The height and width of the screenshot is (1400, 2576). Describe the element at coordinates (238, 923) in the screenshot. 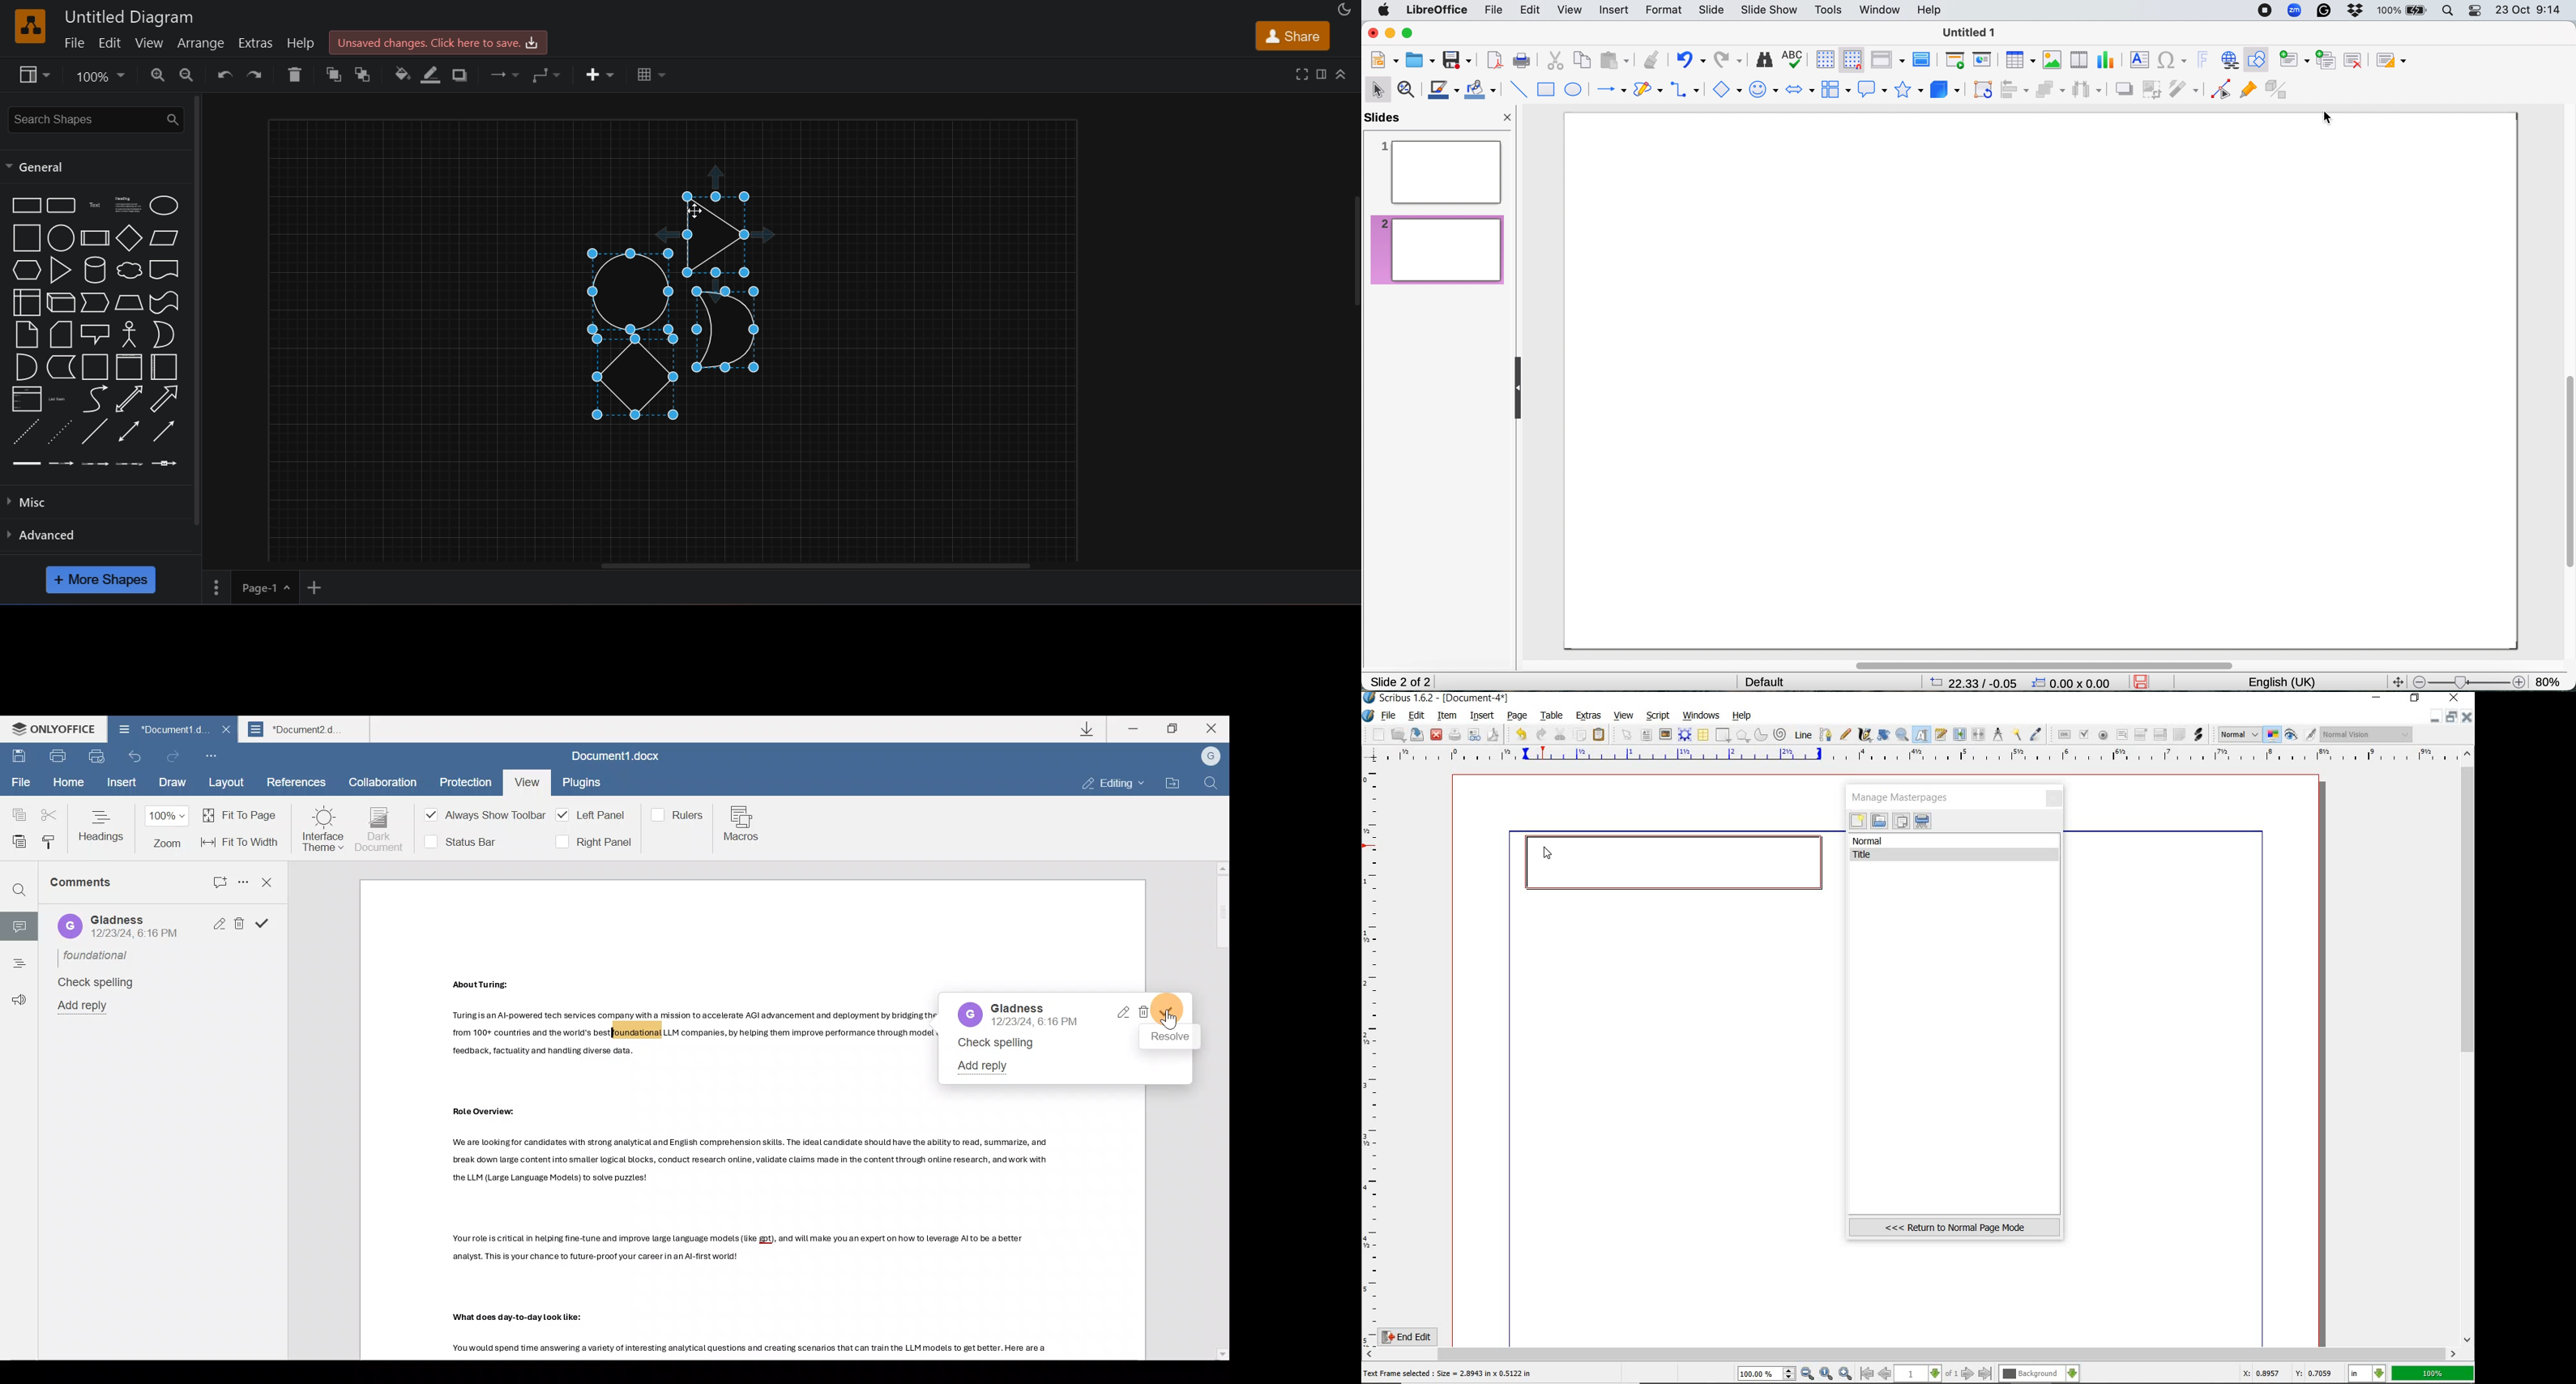

I see `Delete comment` at that location.